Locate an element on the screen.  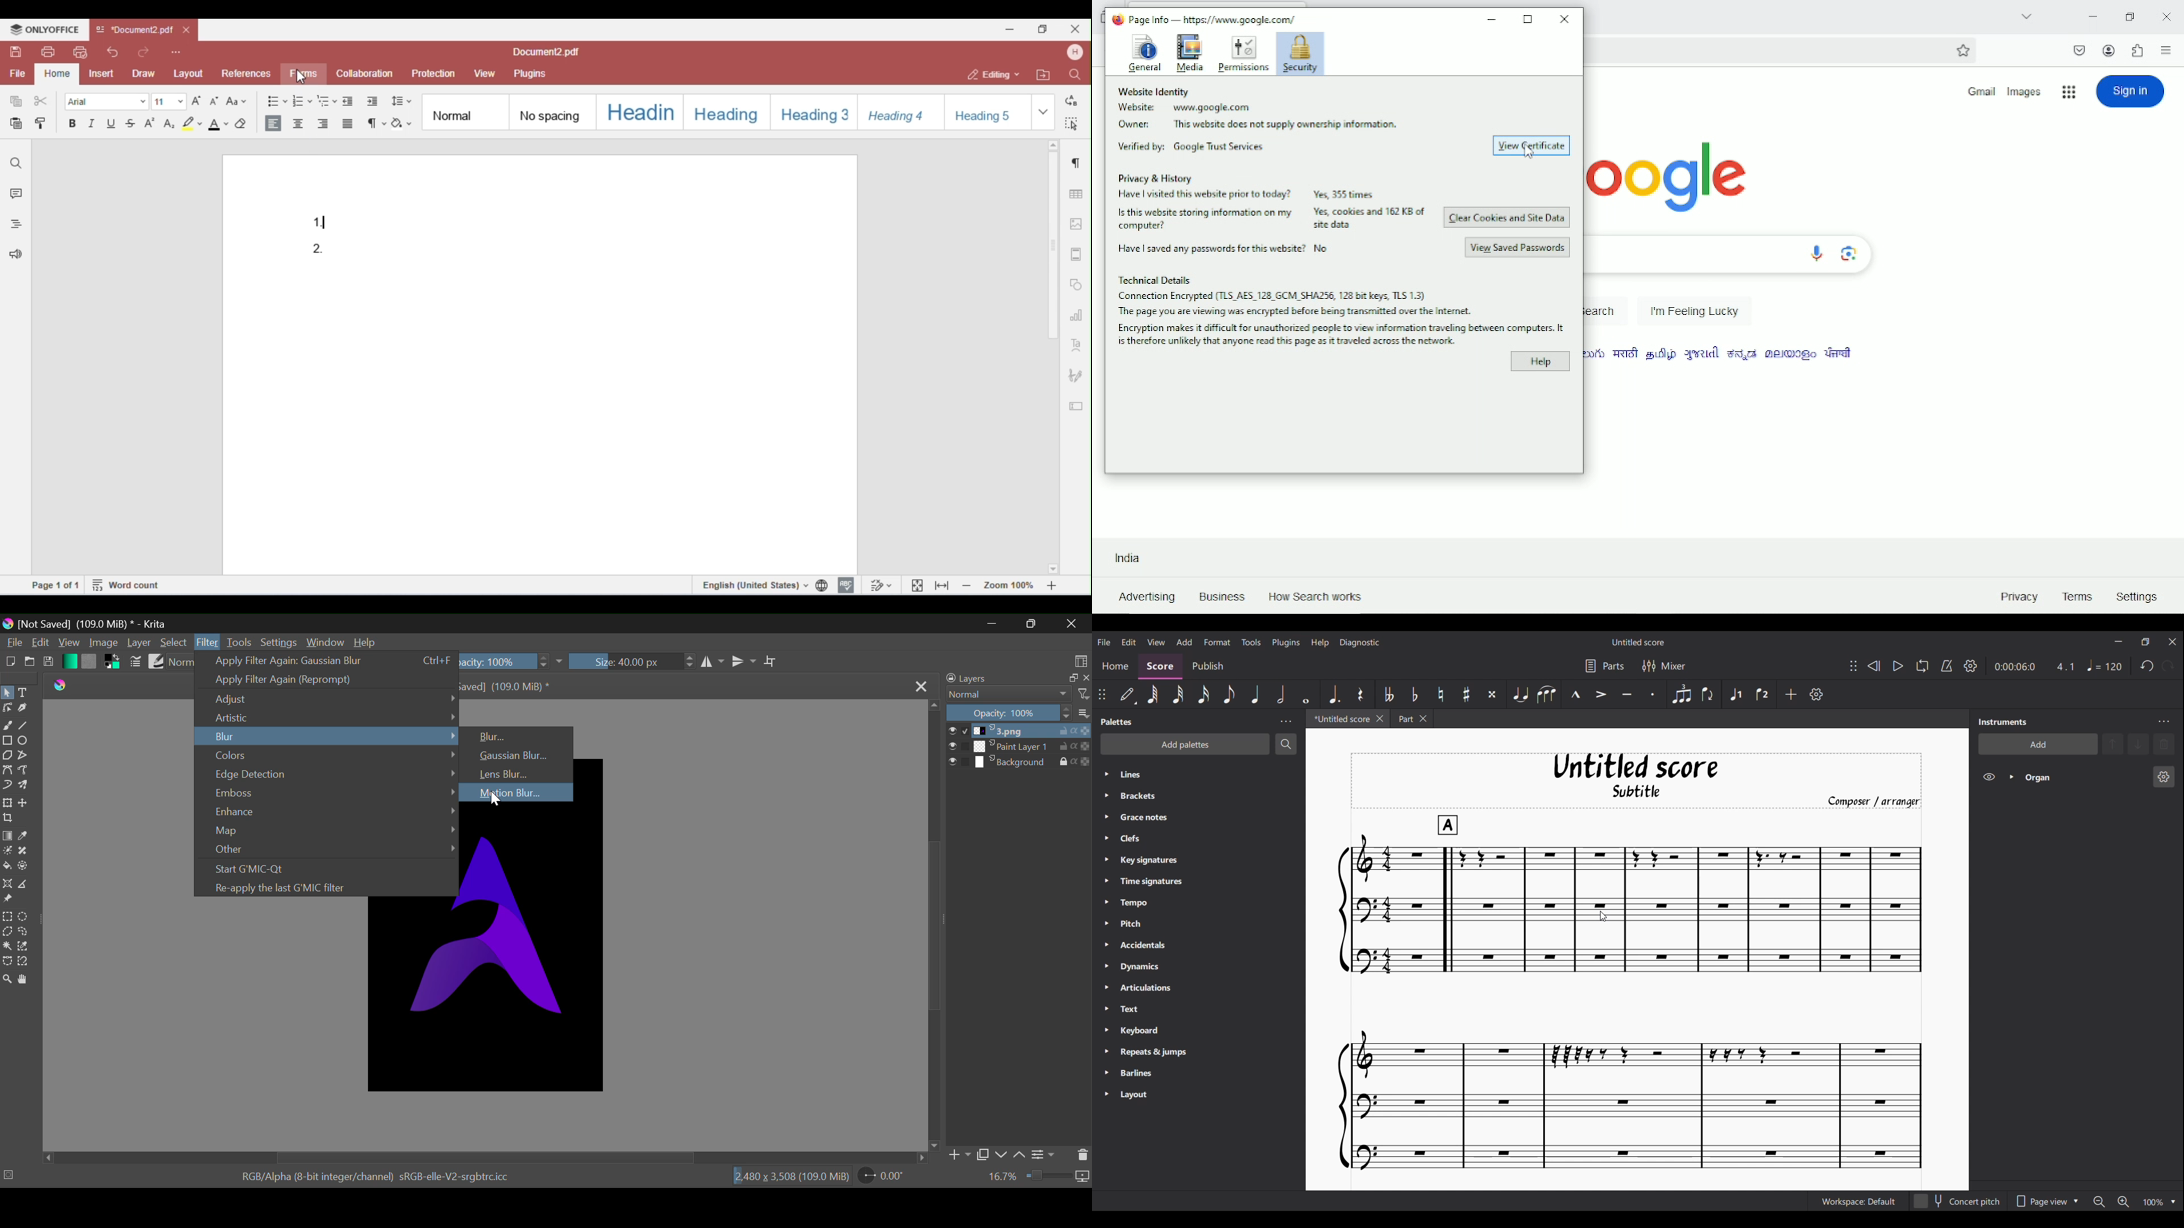
Normal is located at coordinates (1017, 694).